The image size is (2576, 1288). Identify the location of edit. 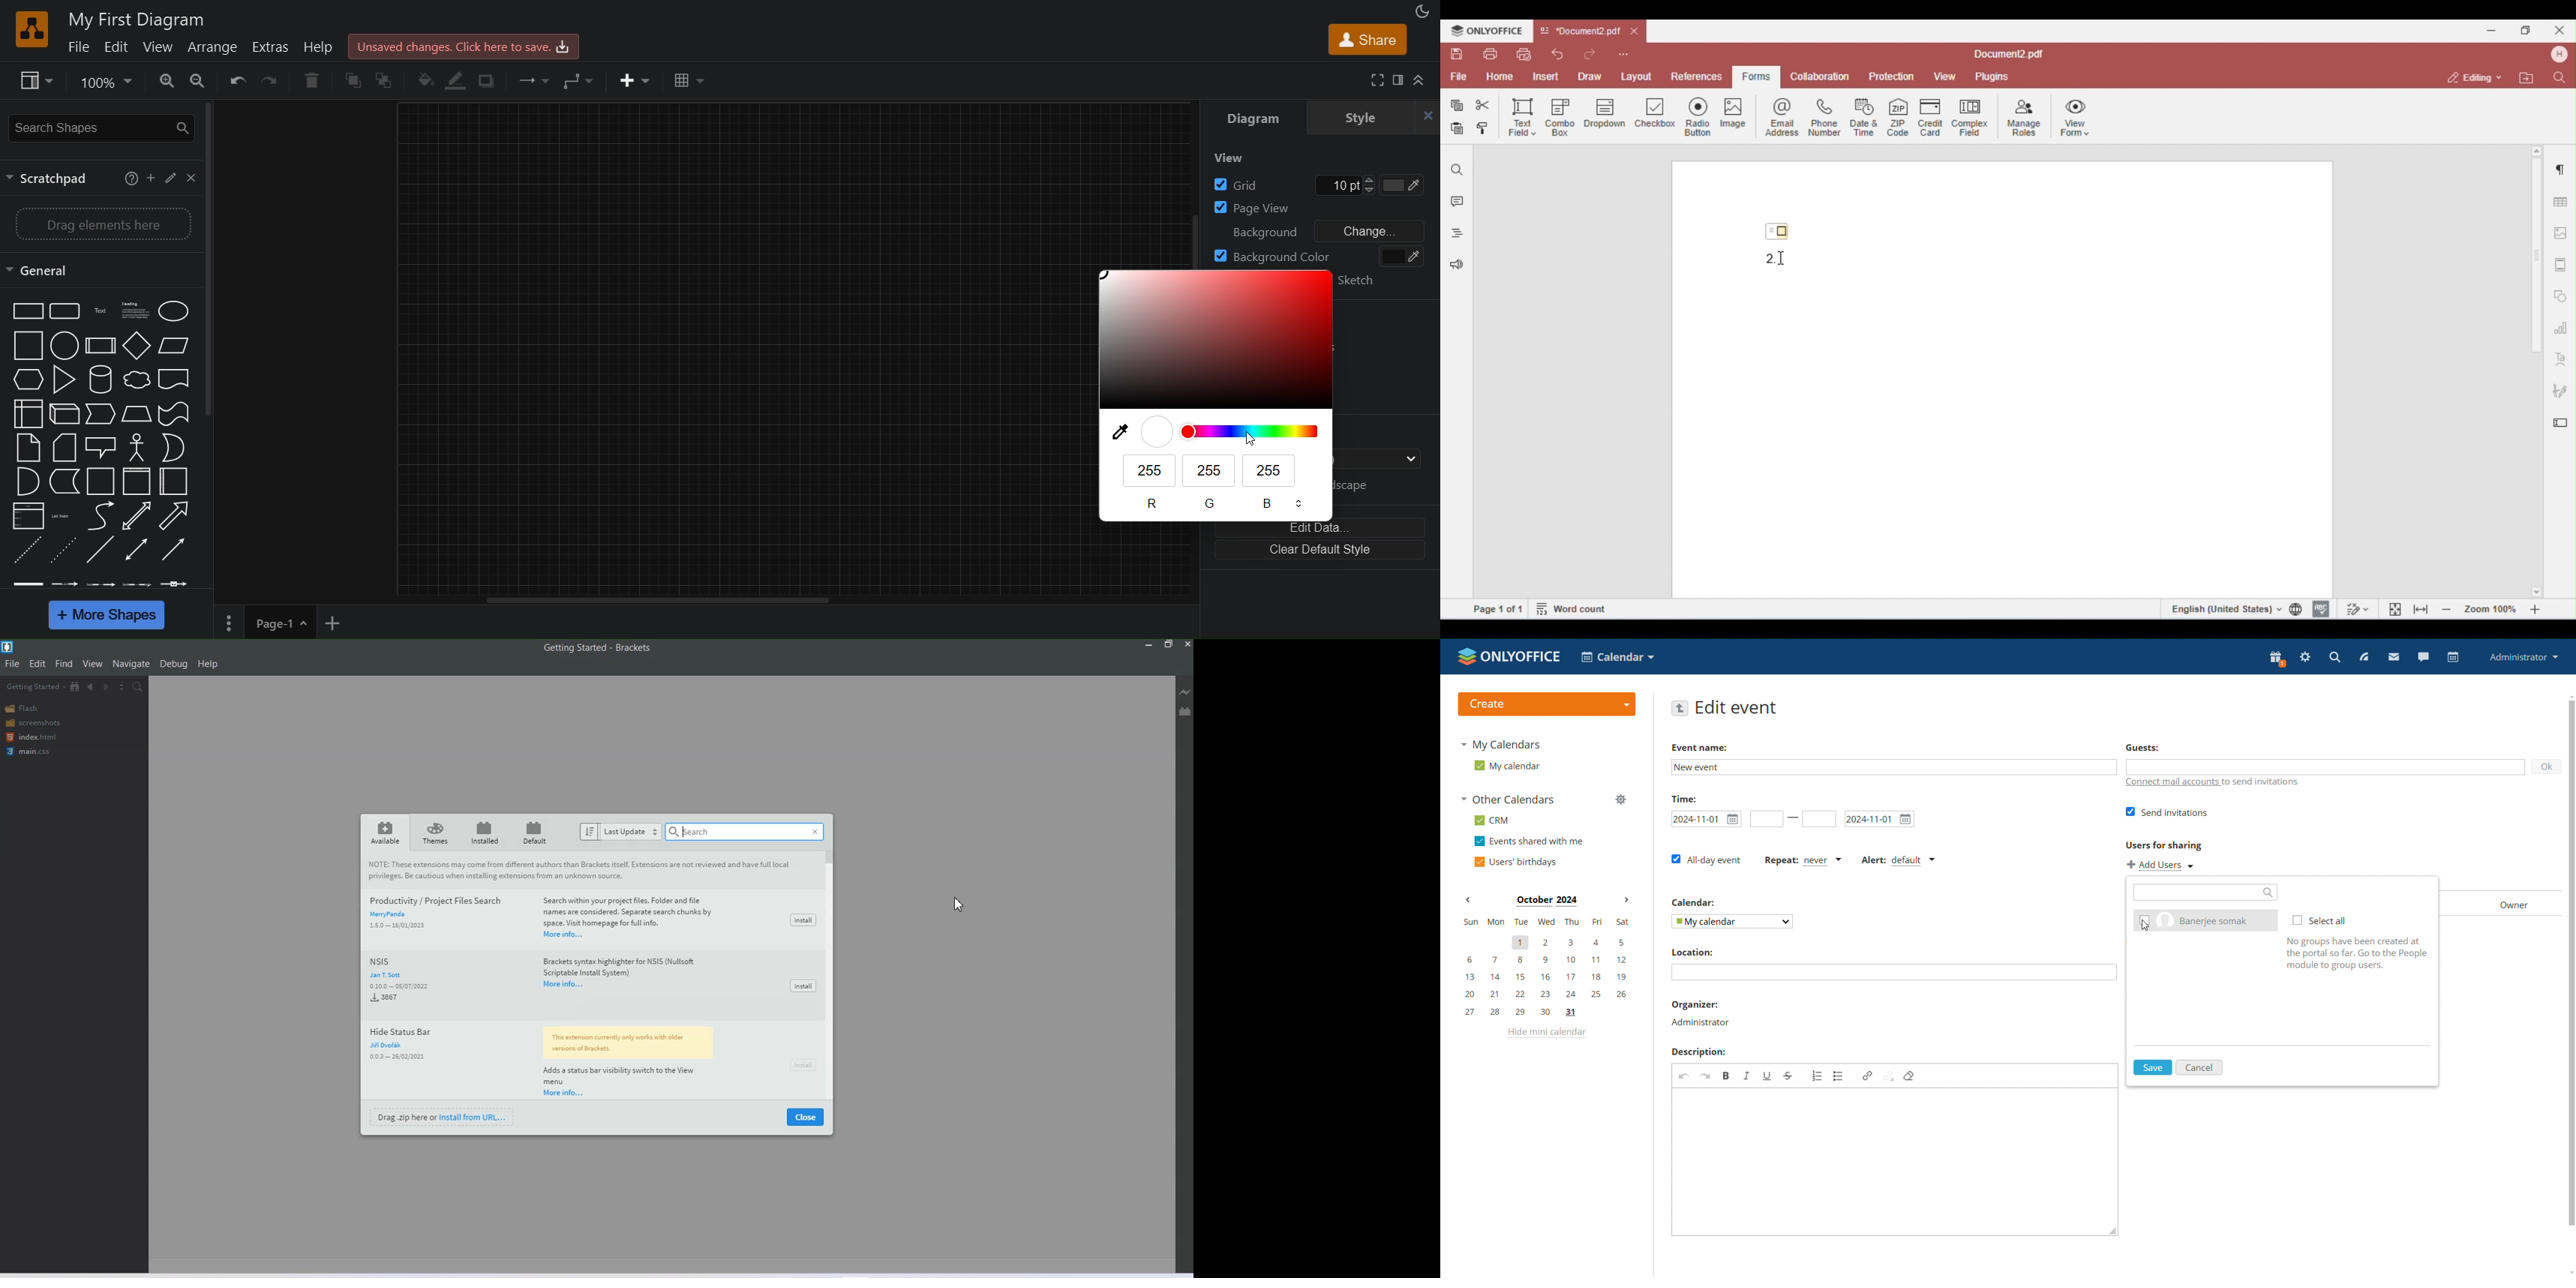
(171, 178).